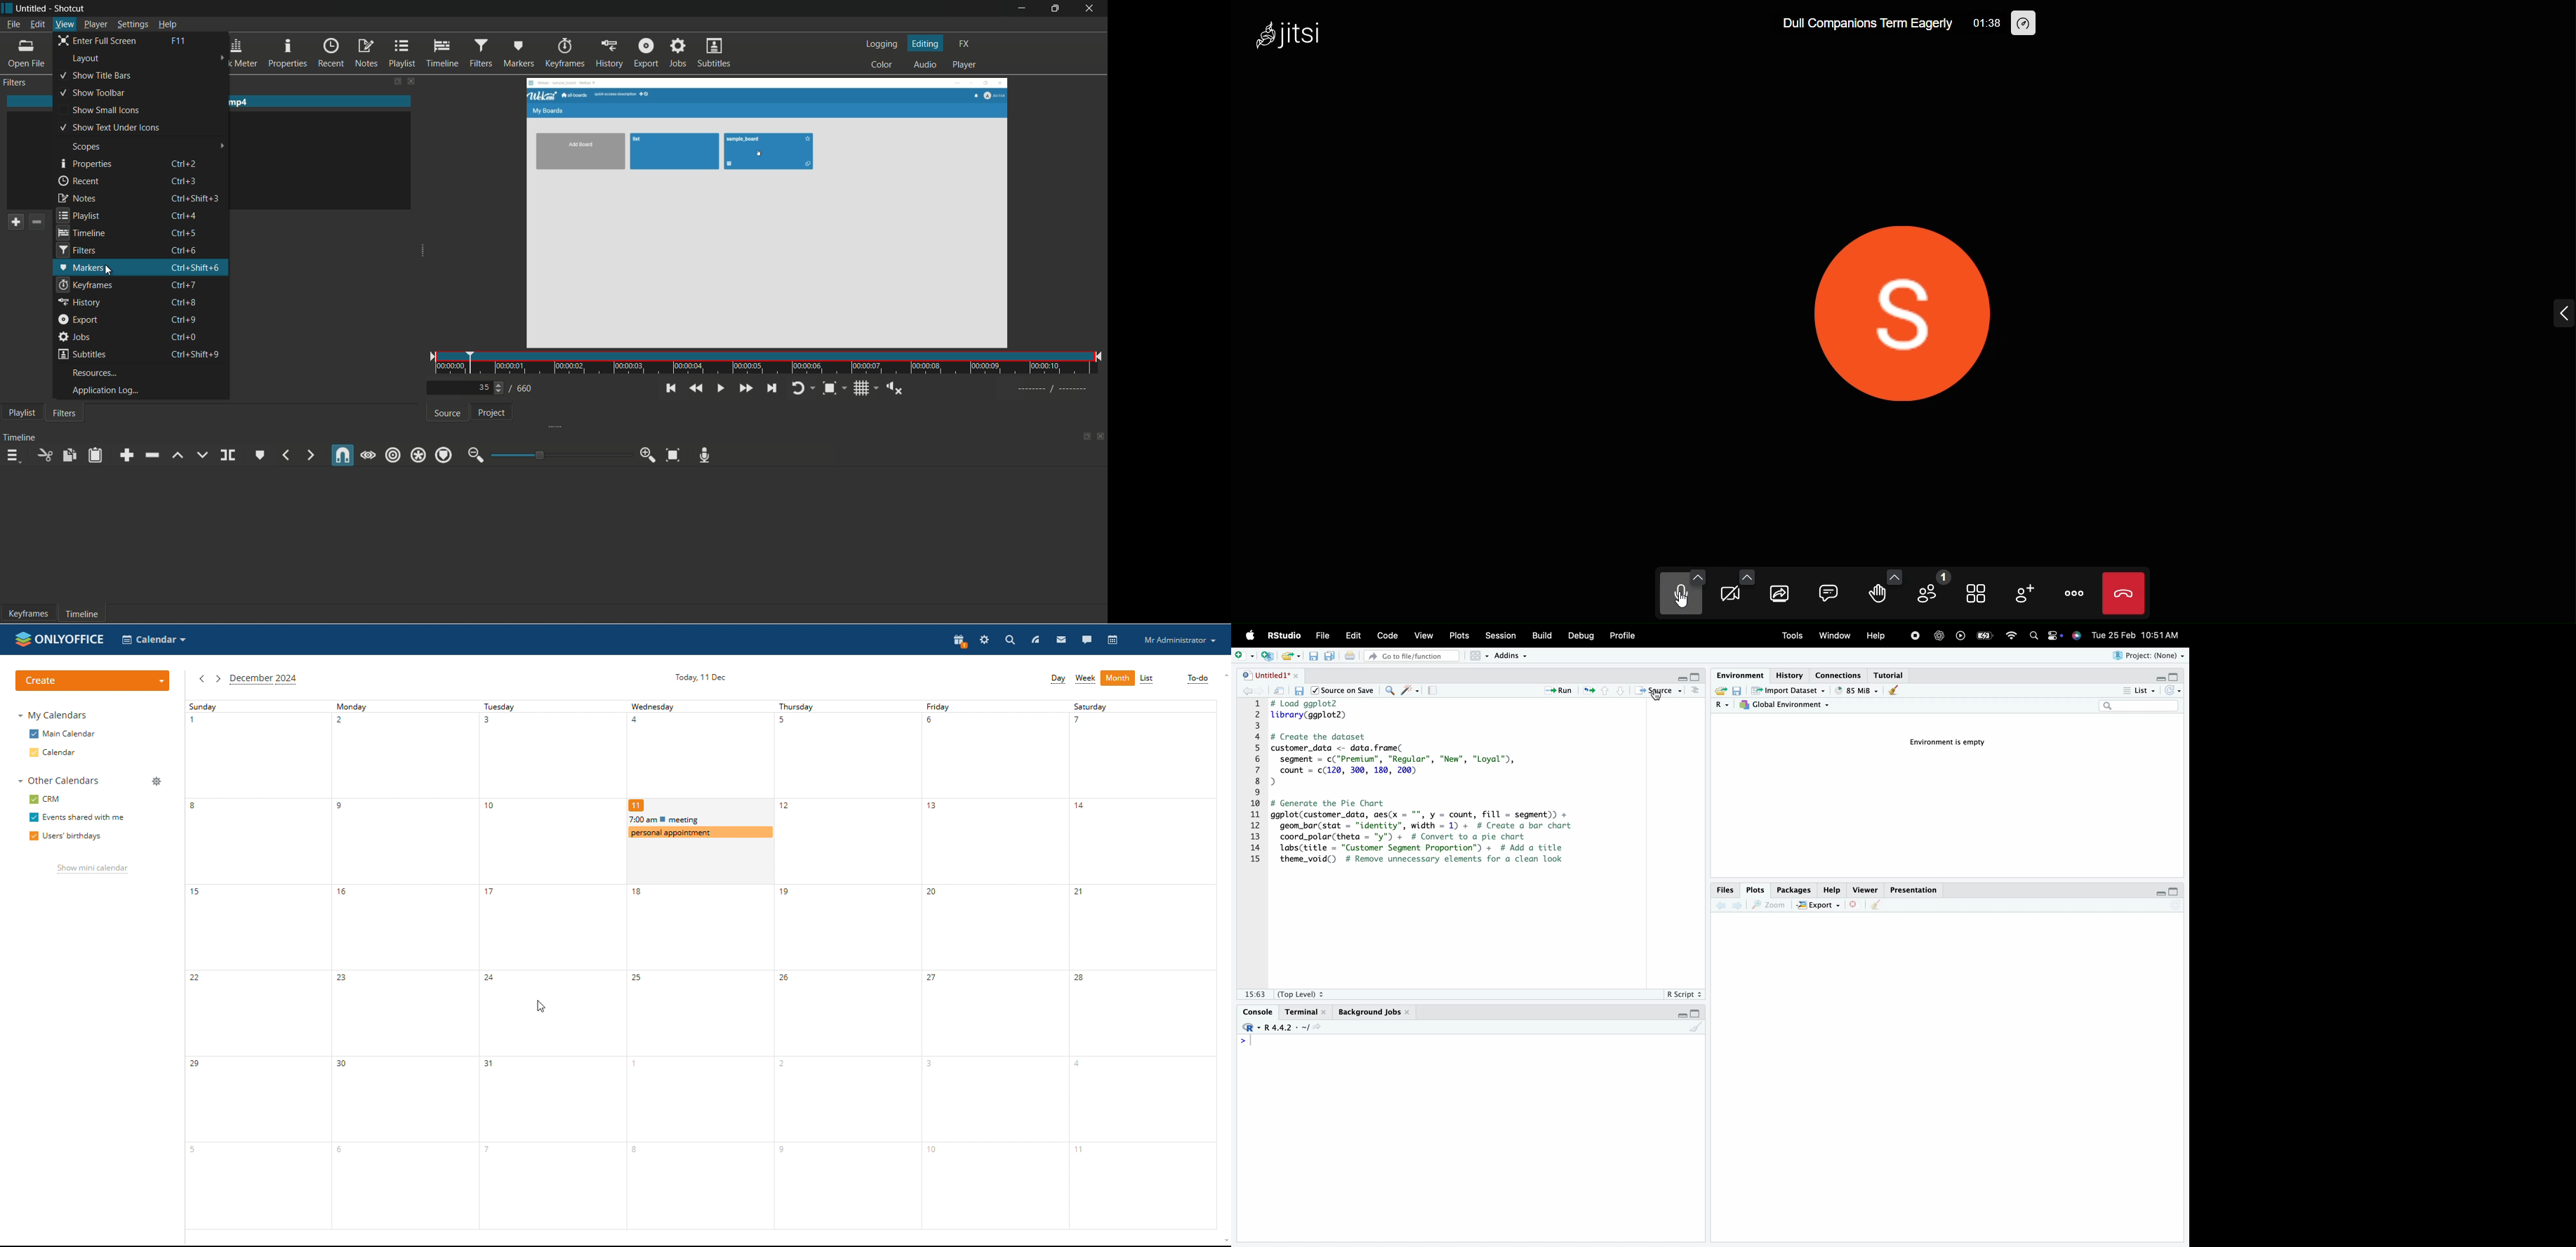  Describe the element at coordinates (1101, 436) in the screenshot. I see `close timeline` at that location.